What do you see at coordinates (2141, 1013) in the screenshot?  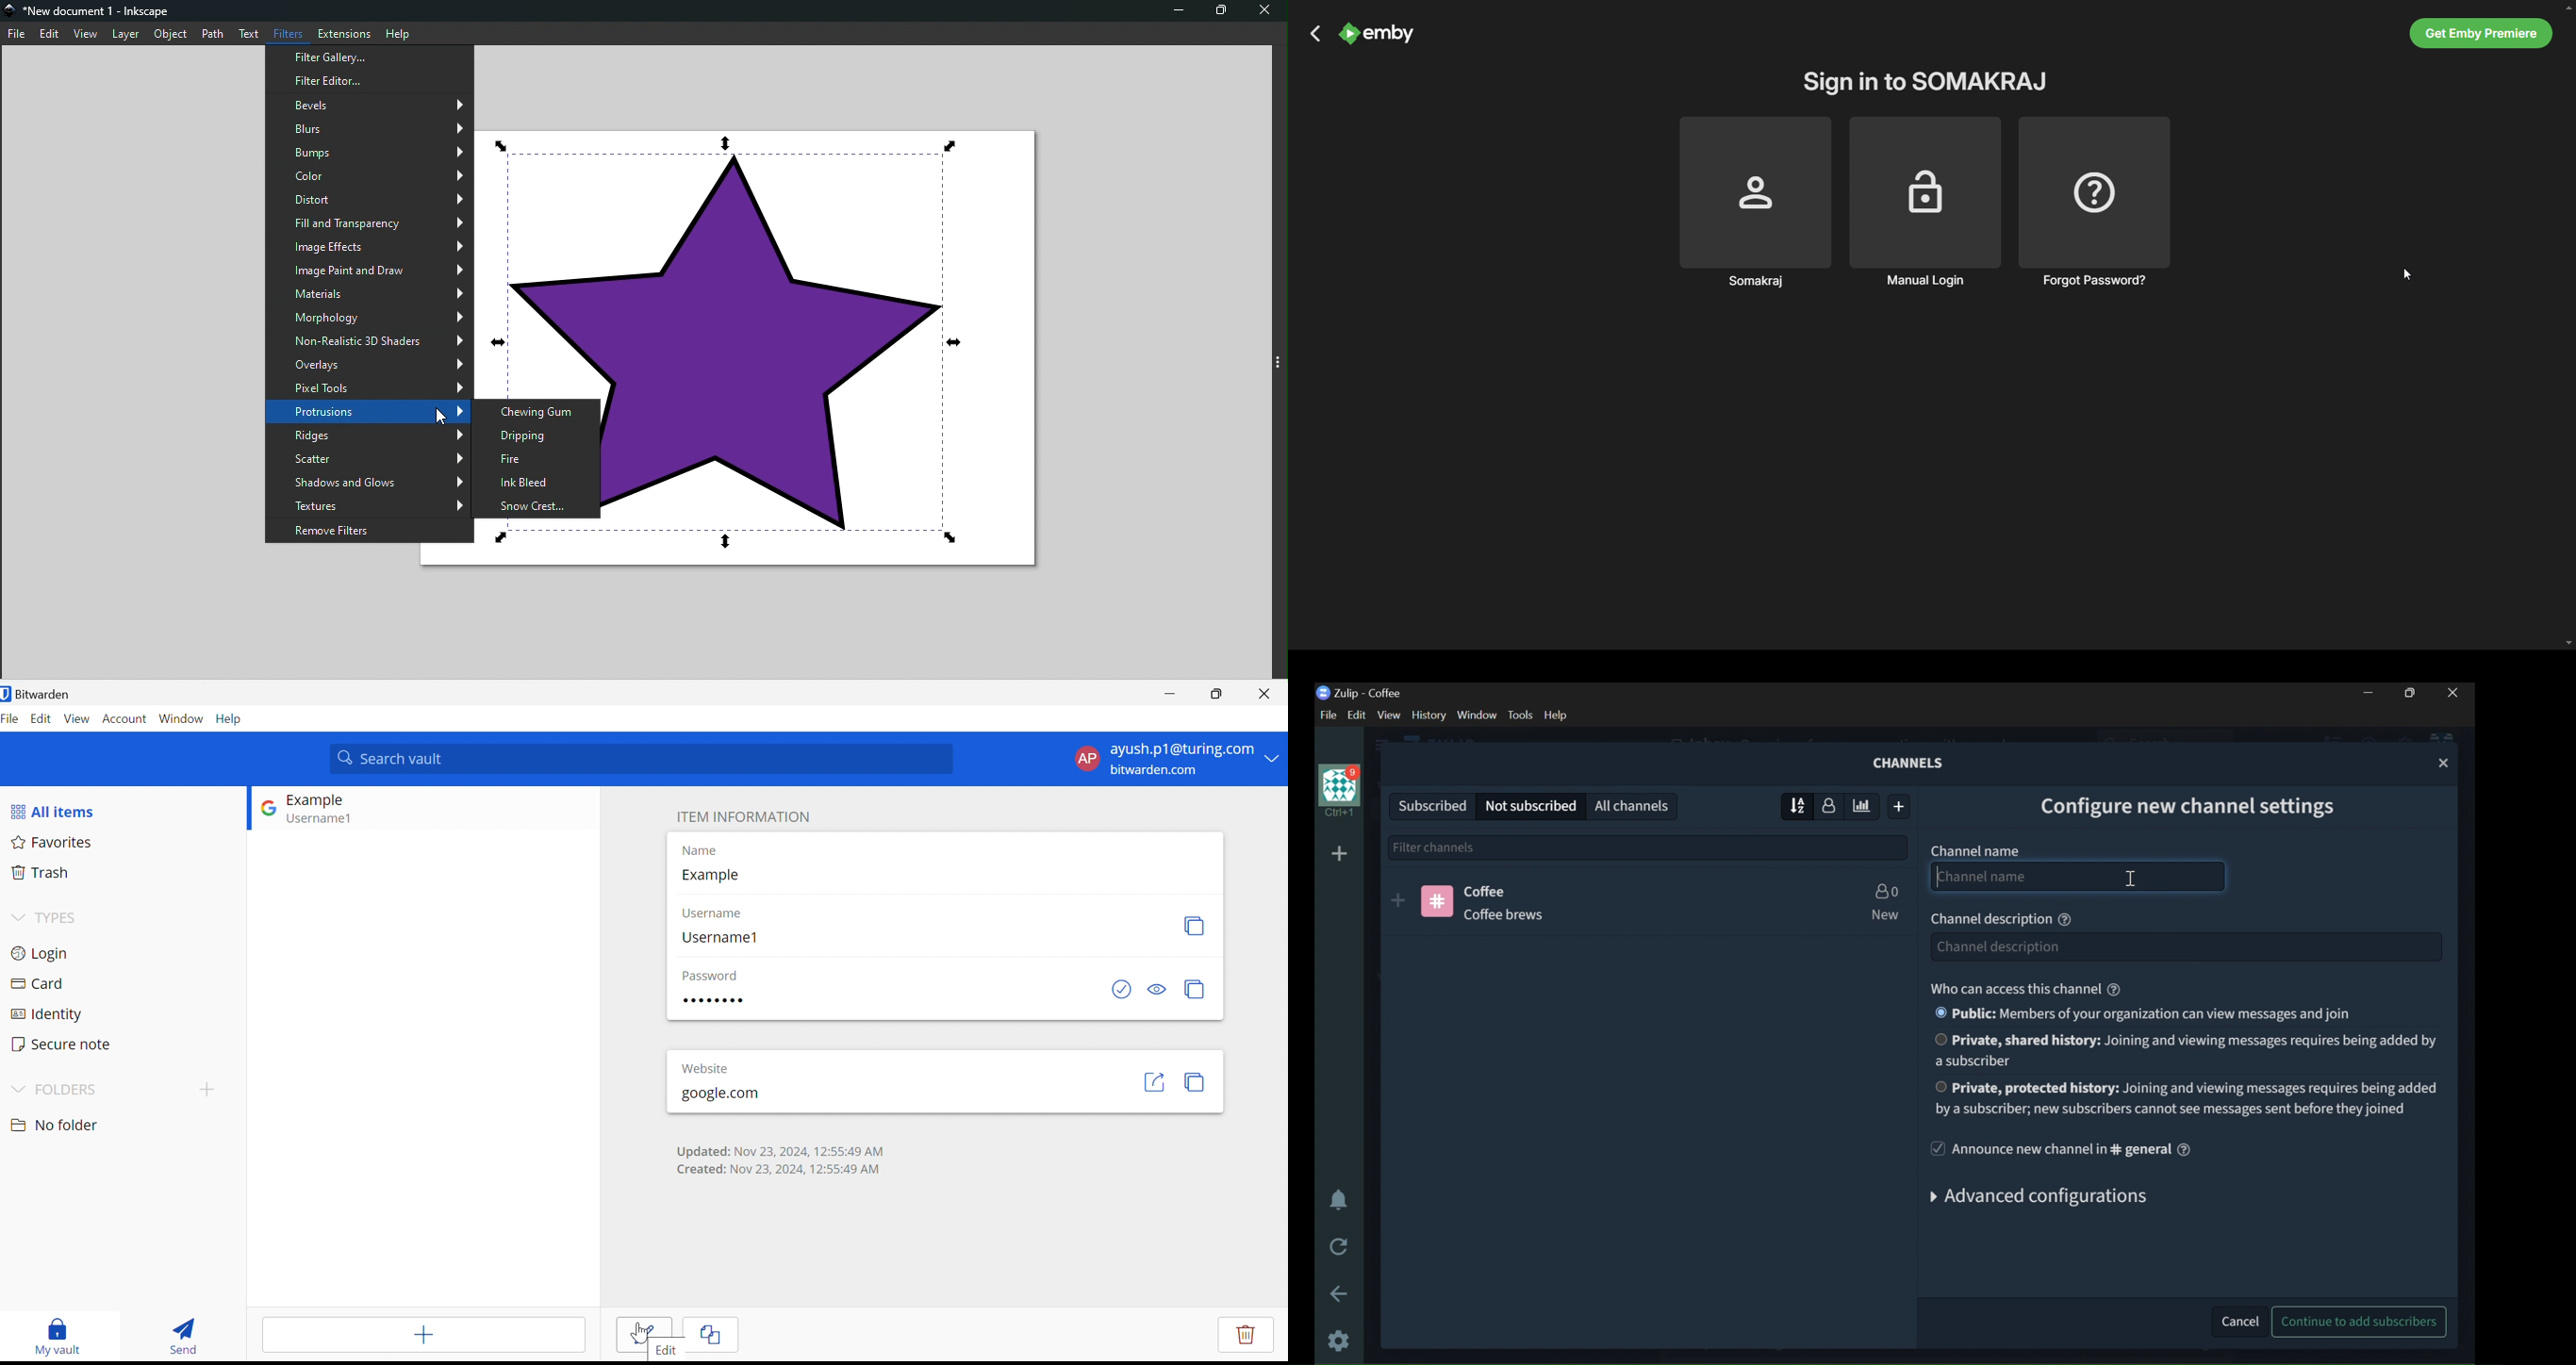 I see `public: Members of your organisation can view messages and join` at bounding box center [2141, 1013].